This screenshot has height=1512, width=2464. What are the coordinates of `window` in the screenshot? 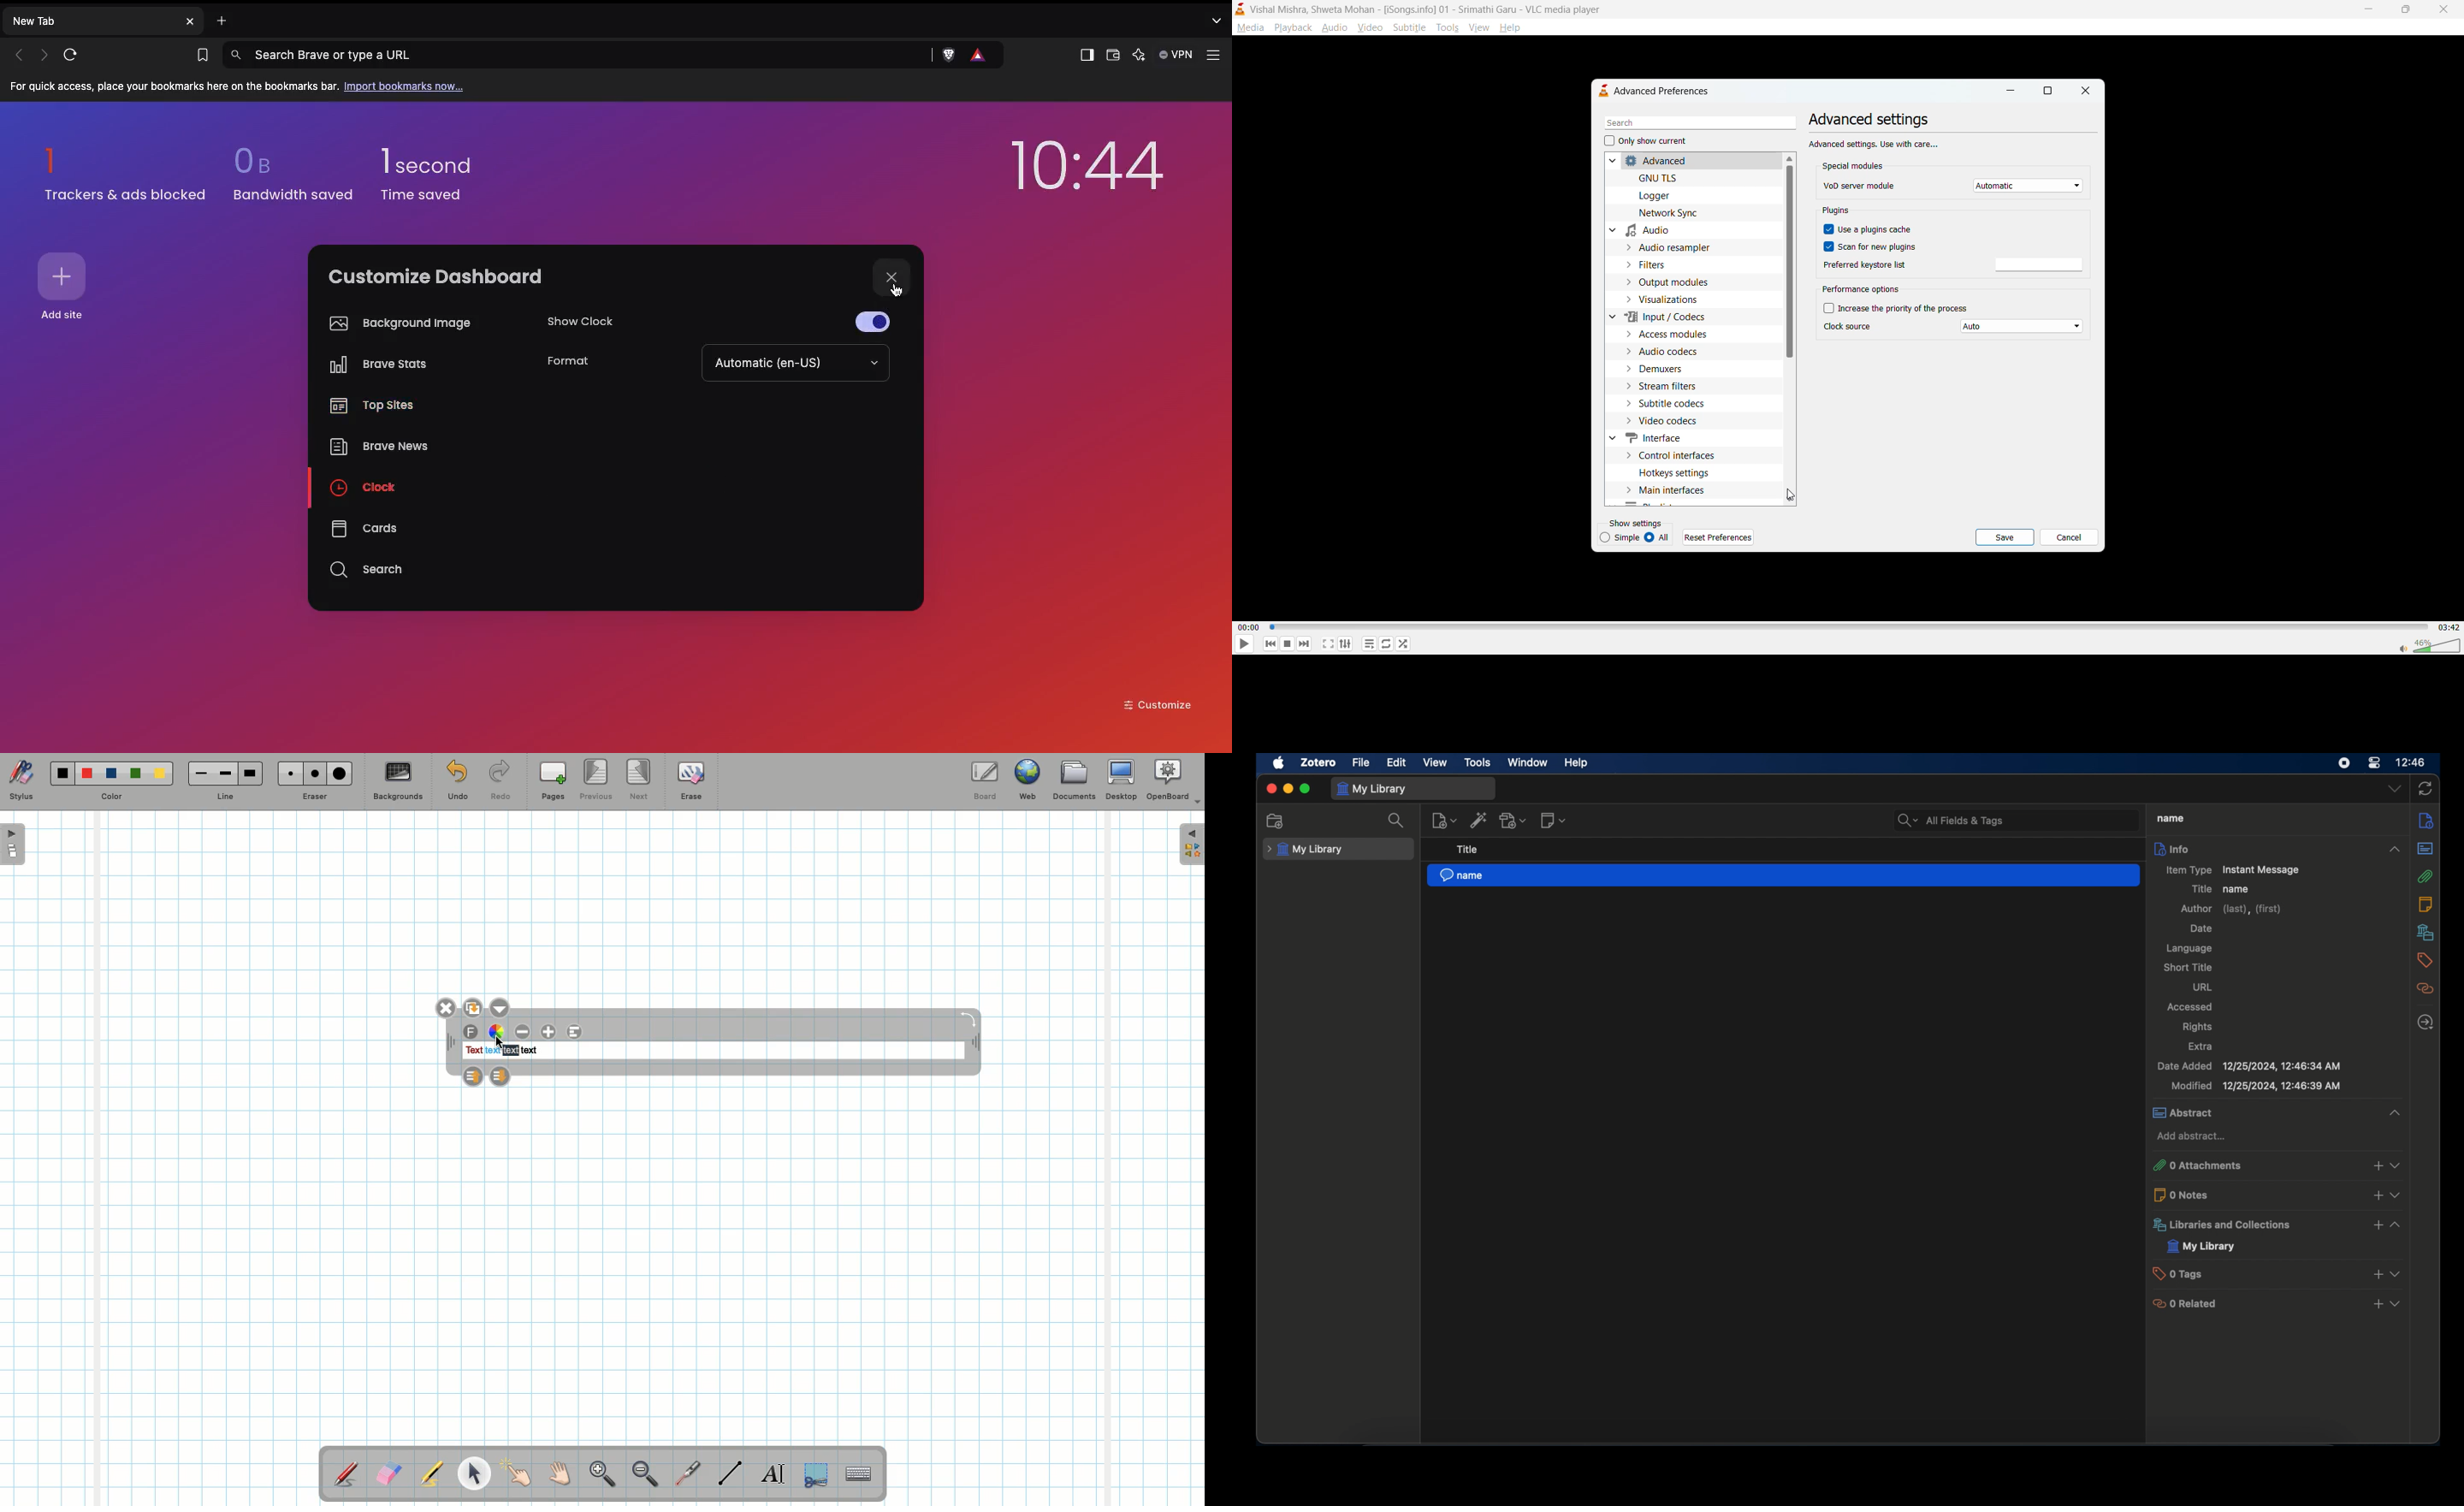 It's located at (1527, 763).